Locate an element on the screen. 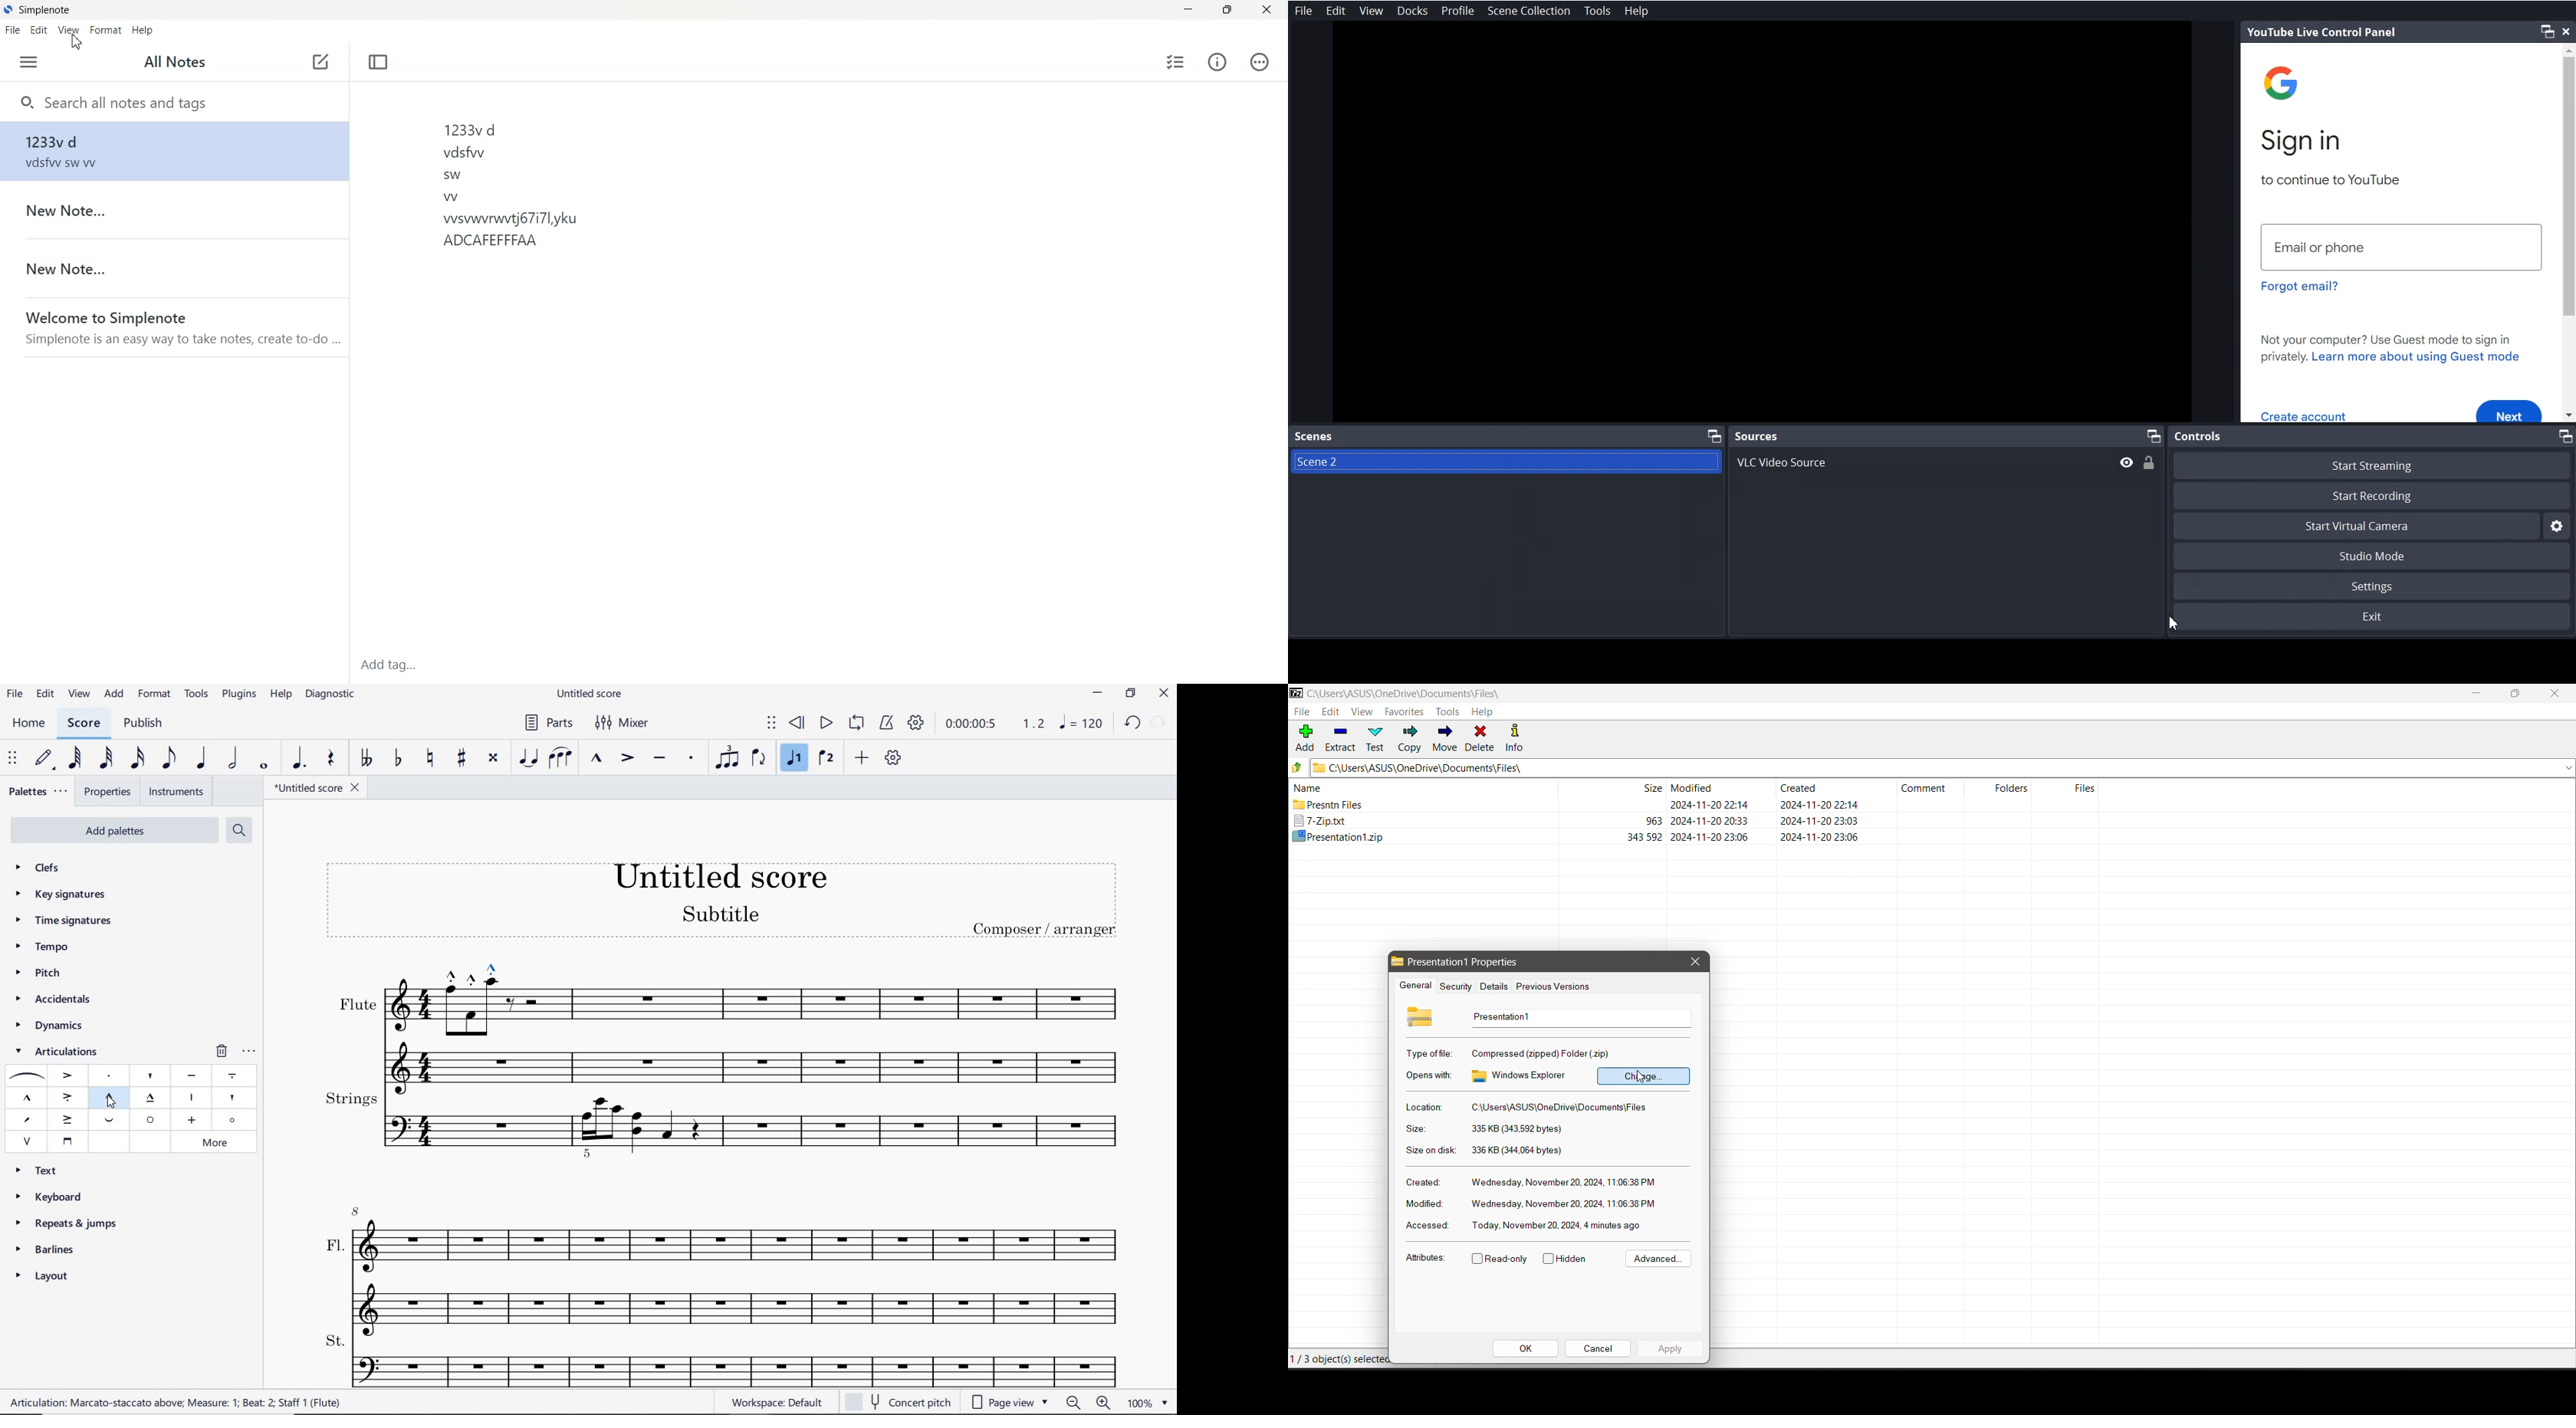 The width and height of the screenshot is (2576, 1428). FILE NAME is located at coordinates (320, 787).